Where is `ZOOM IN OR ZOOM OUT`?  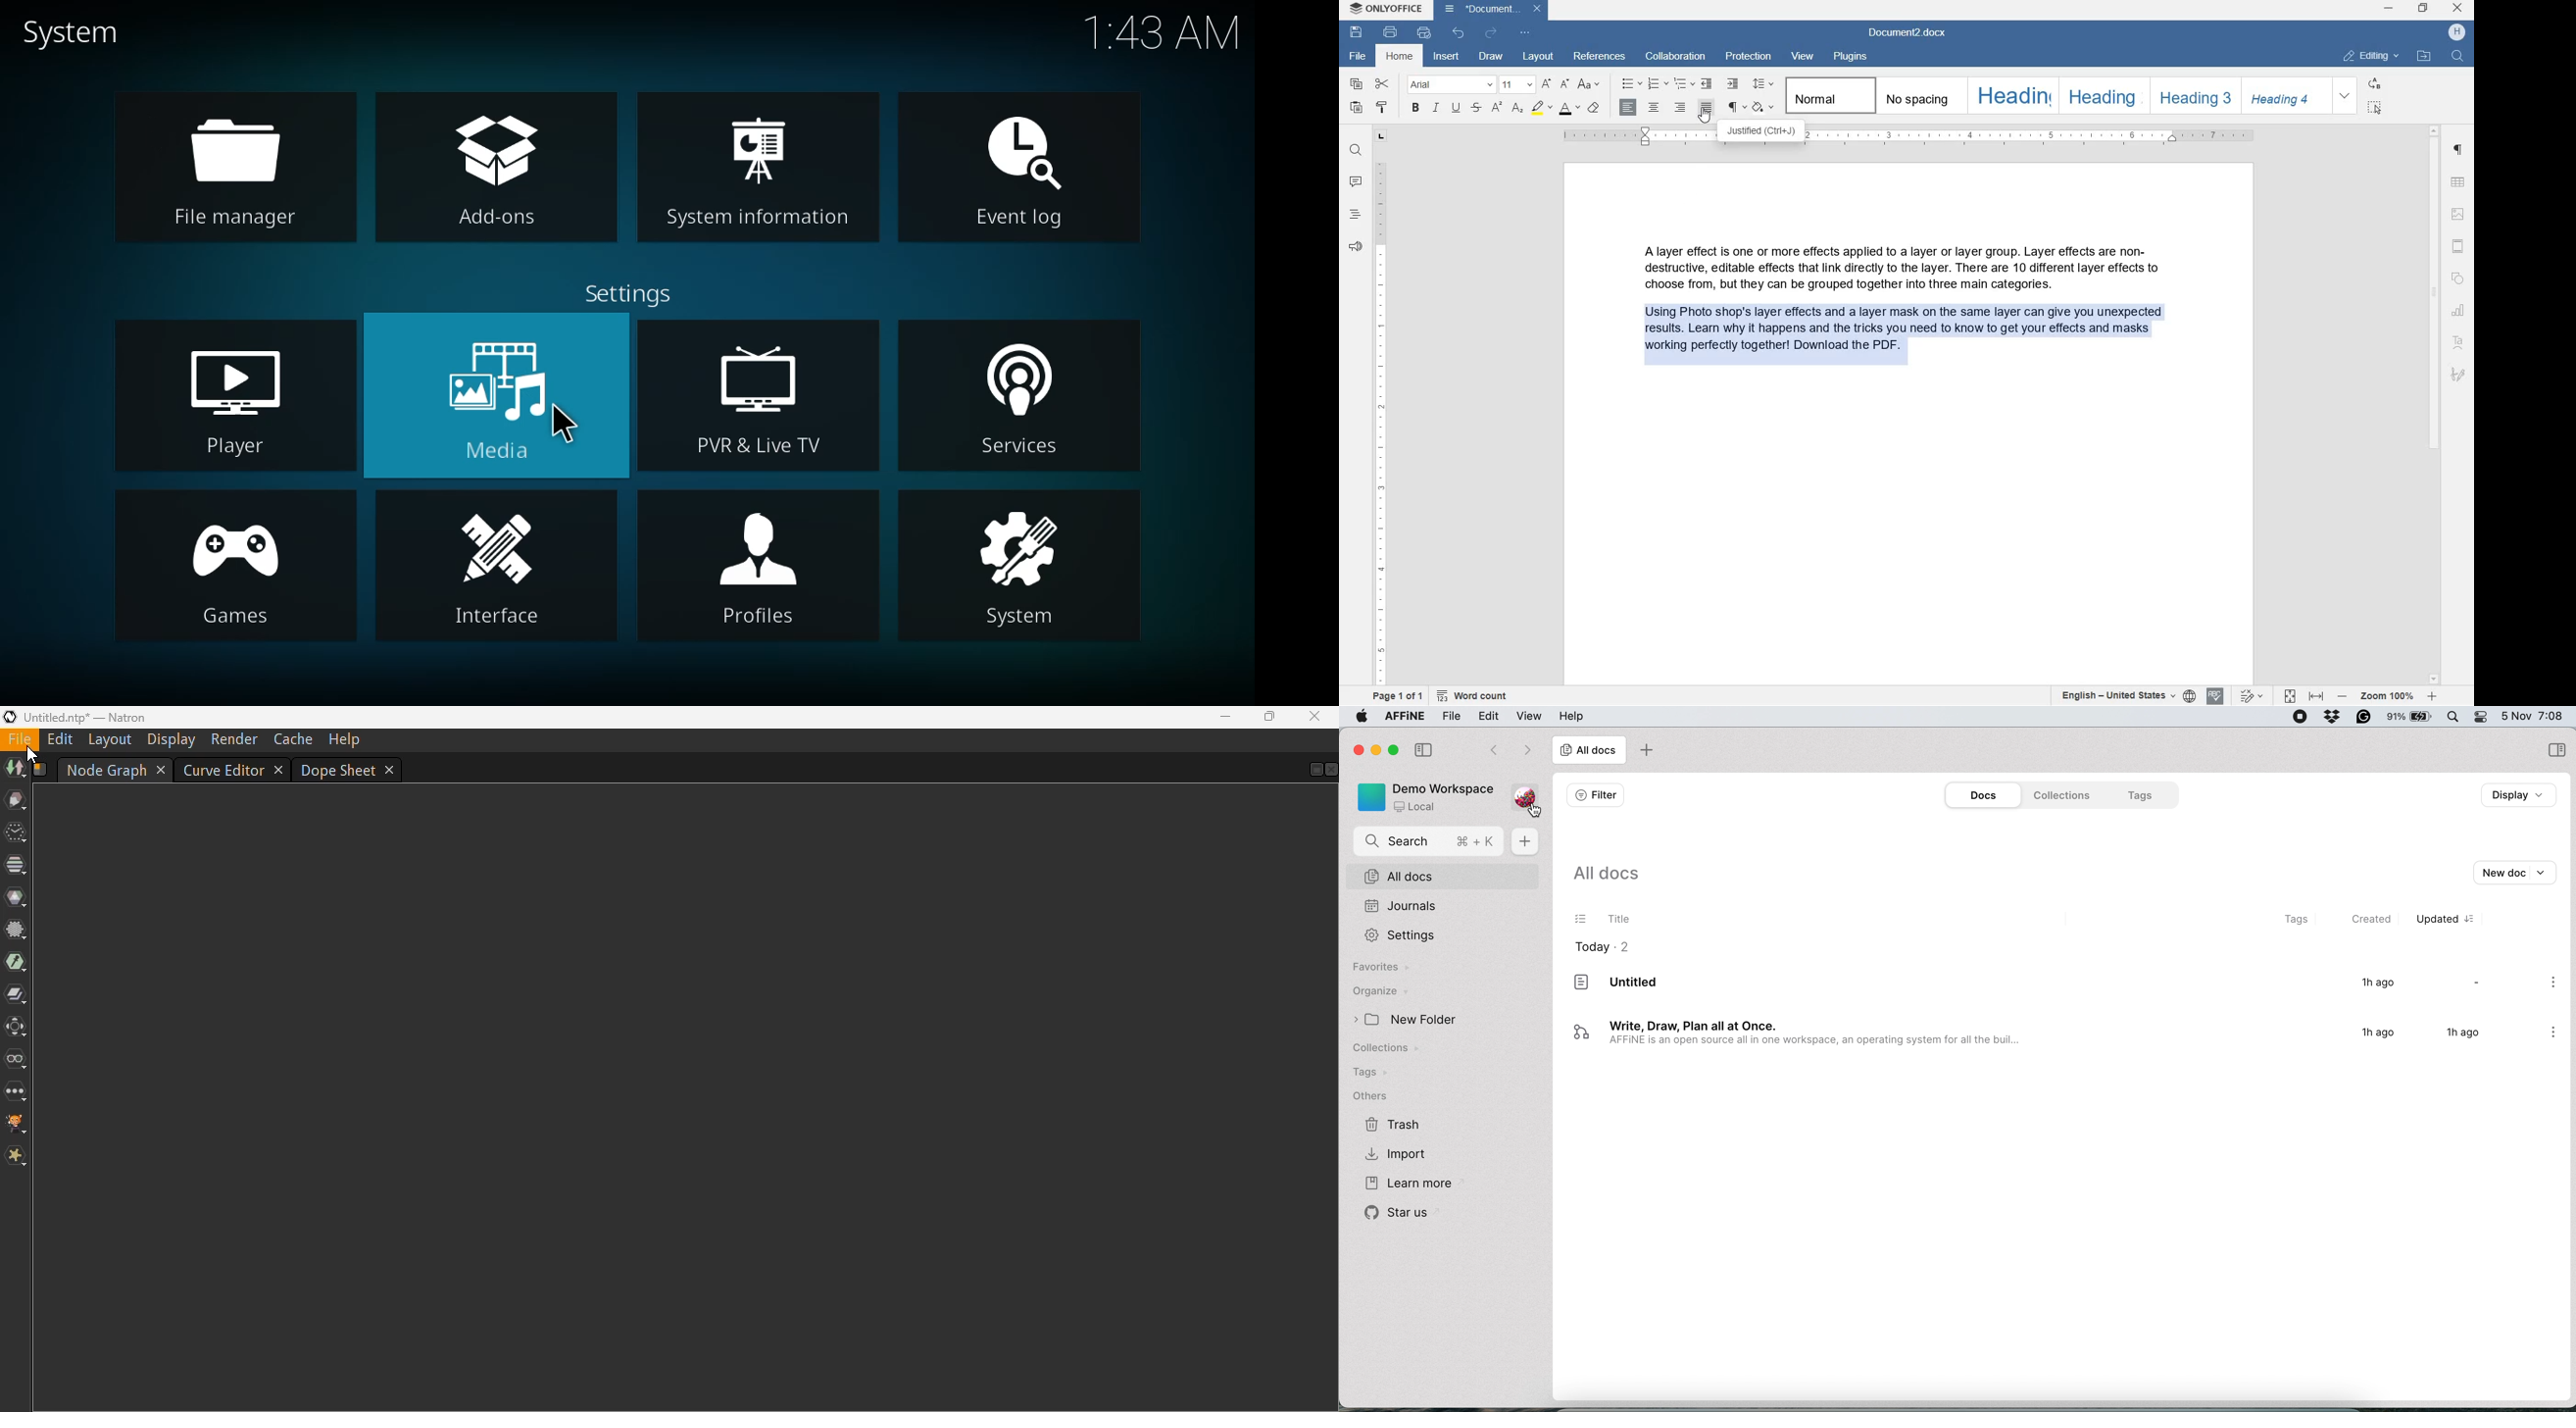 ZOOM IN OR ZOOM OUT is located at coordinates (2387, 697).